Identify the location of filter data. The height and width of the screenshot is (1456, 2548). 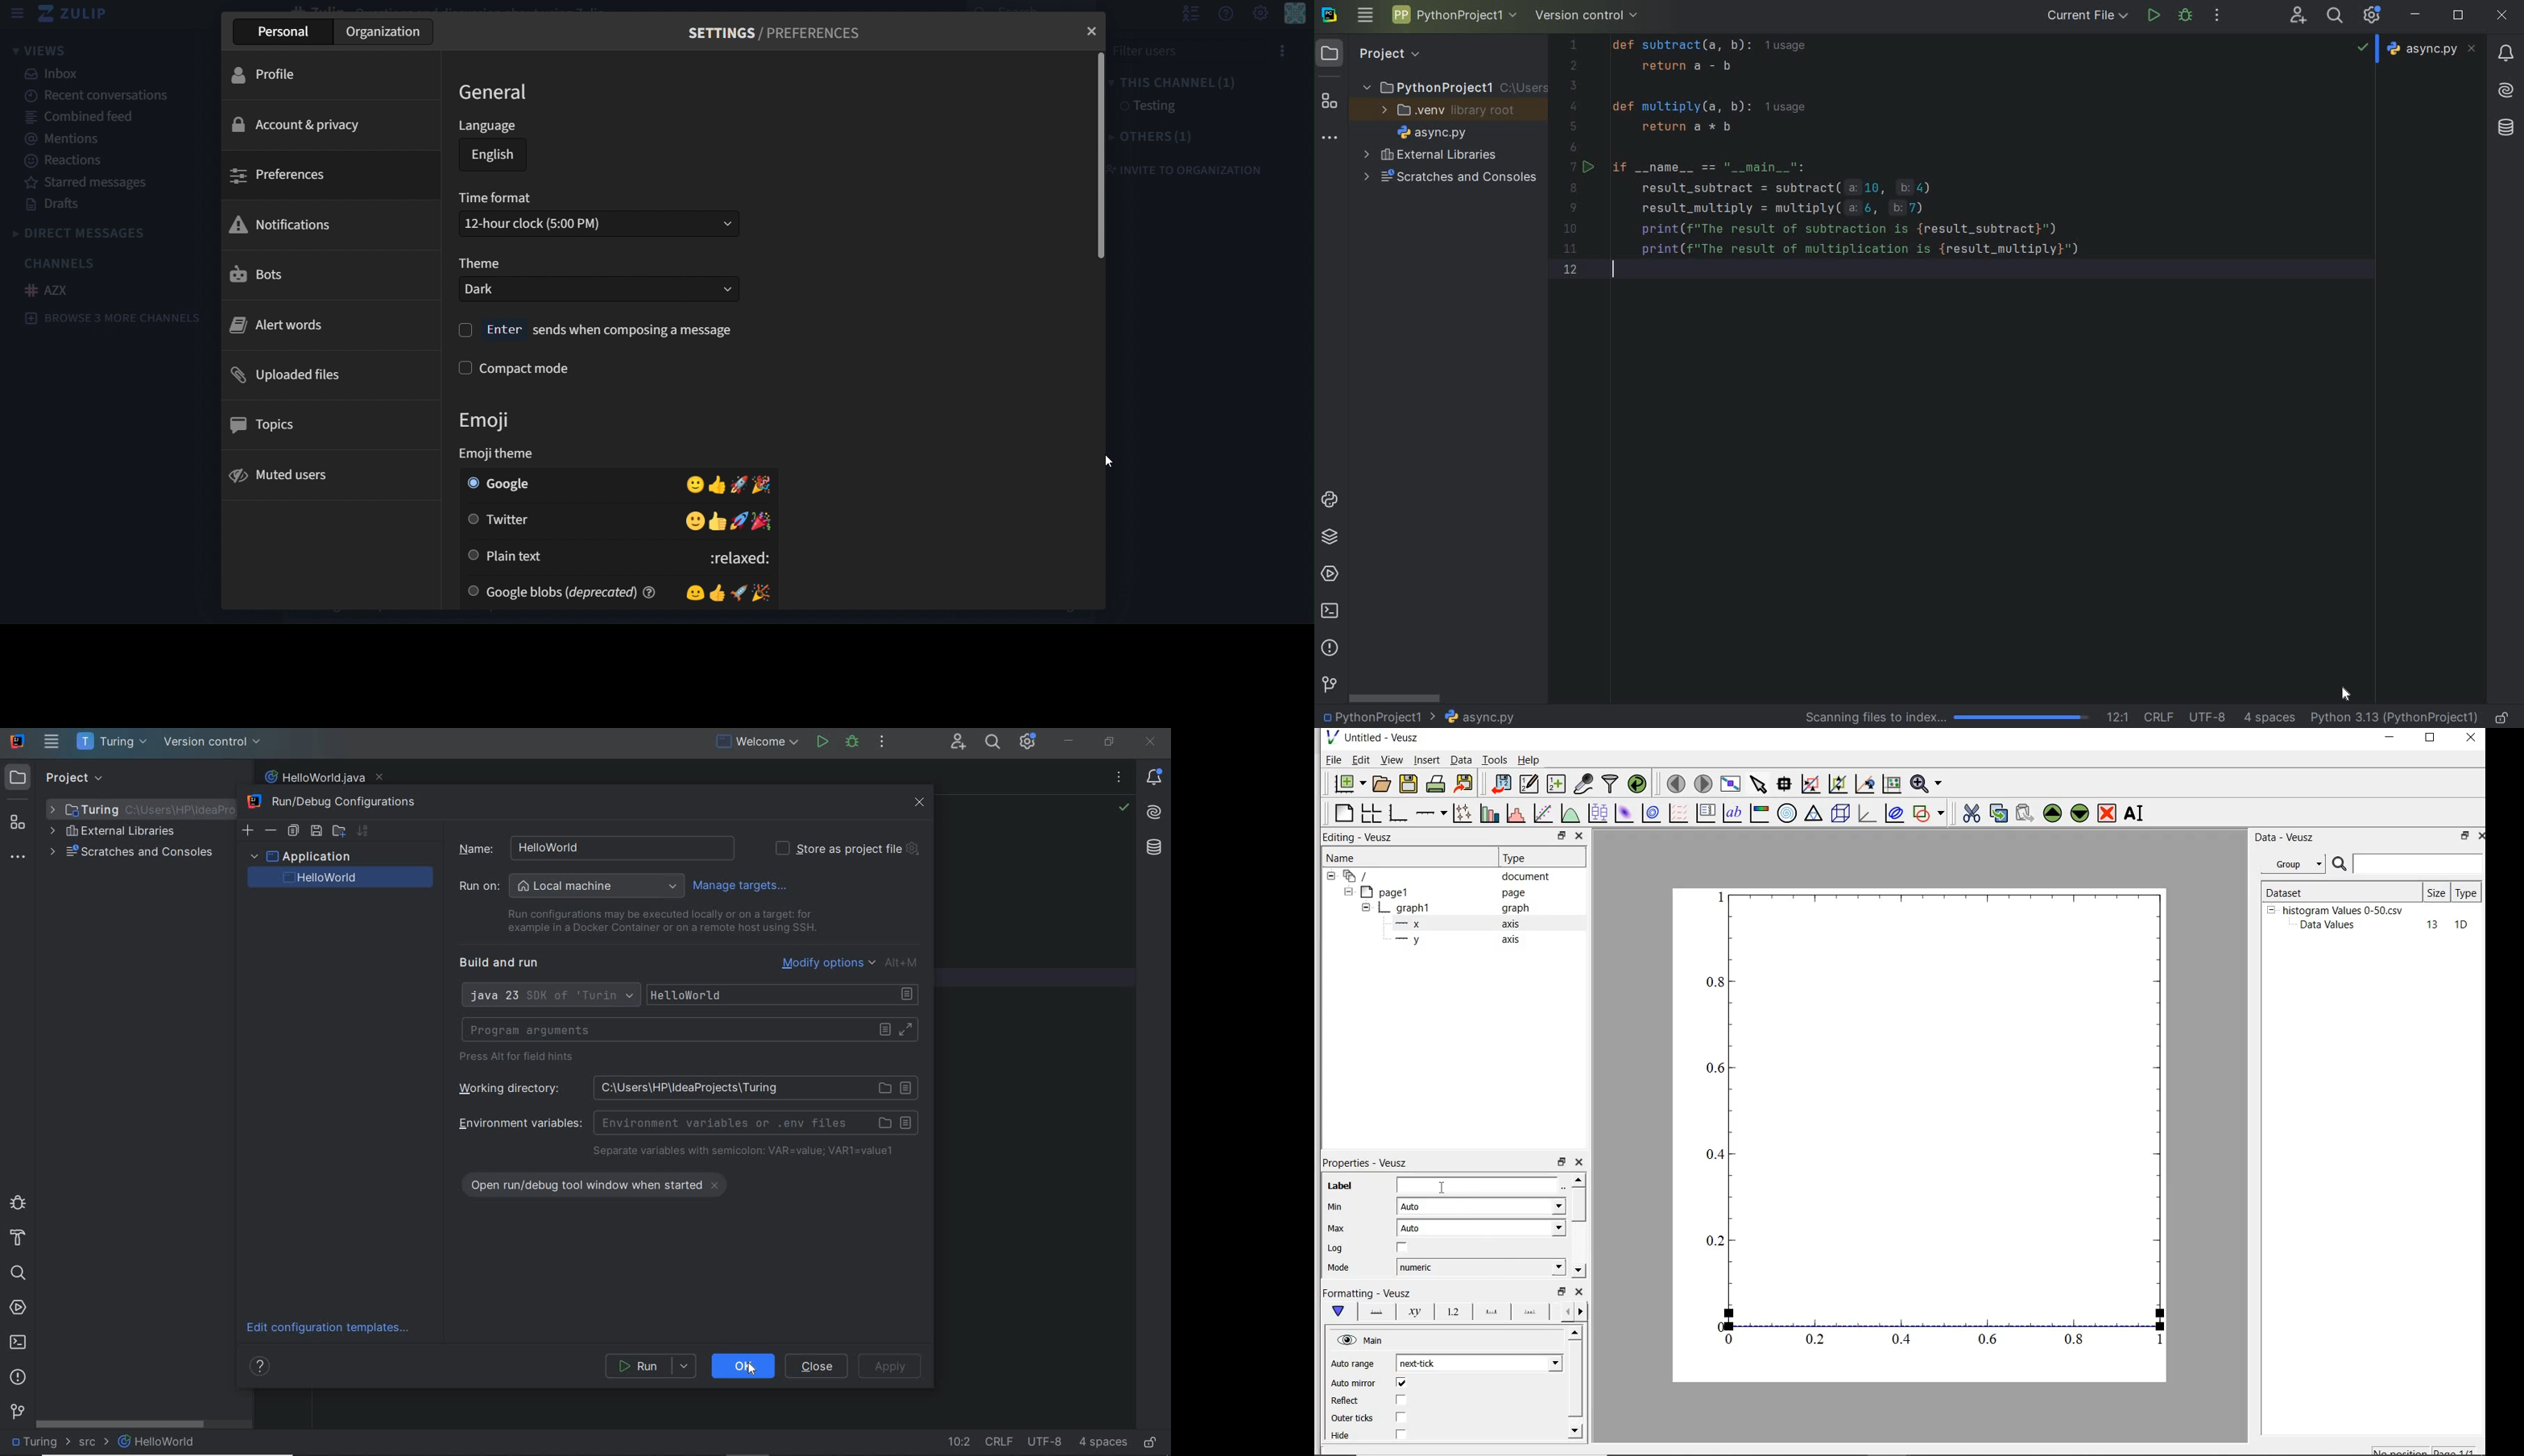
(1611, 784).